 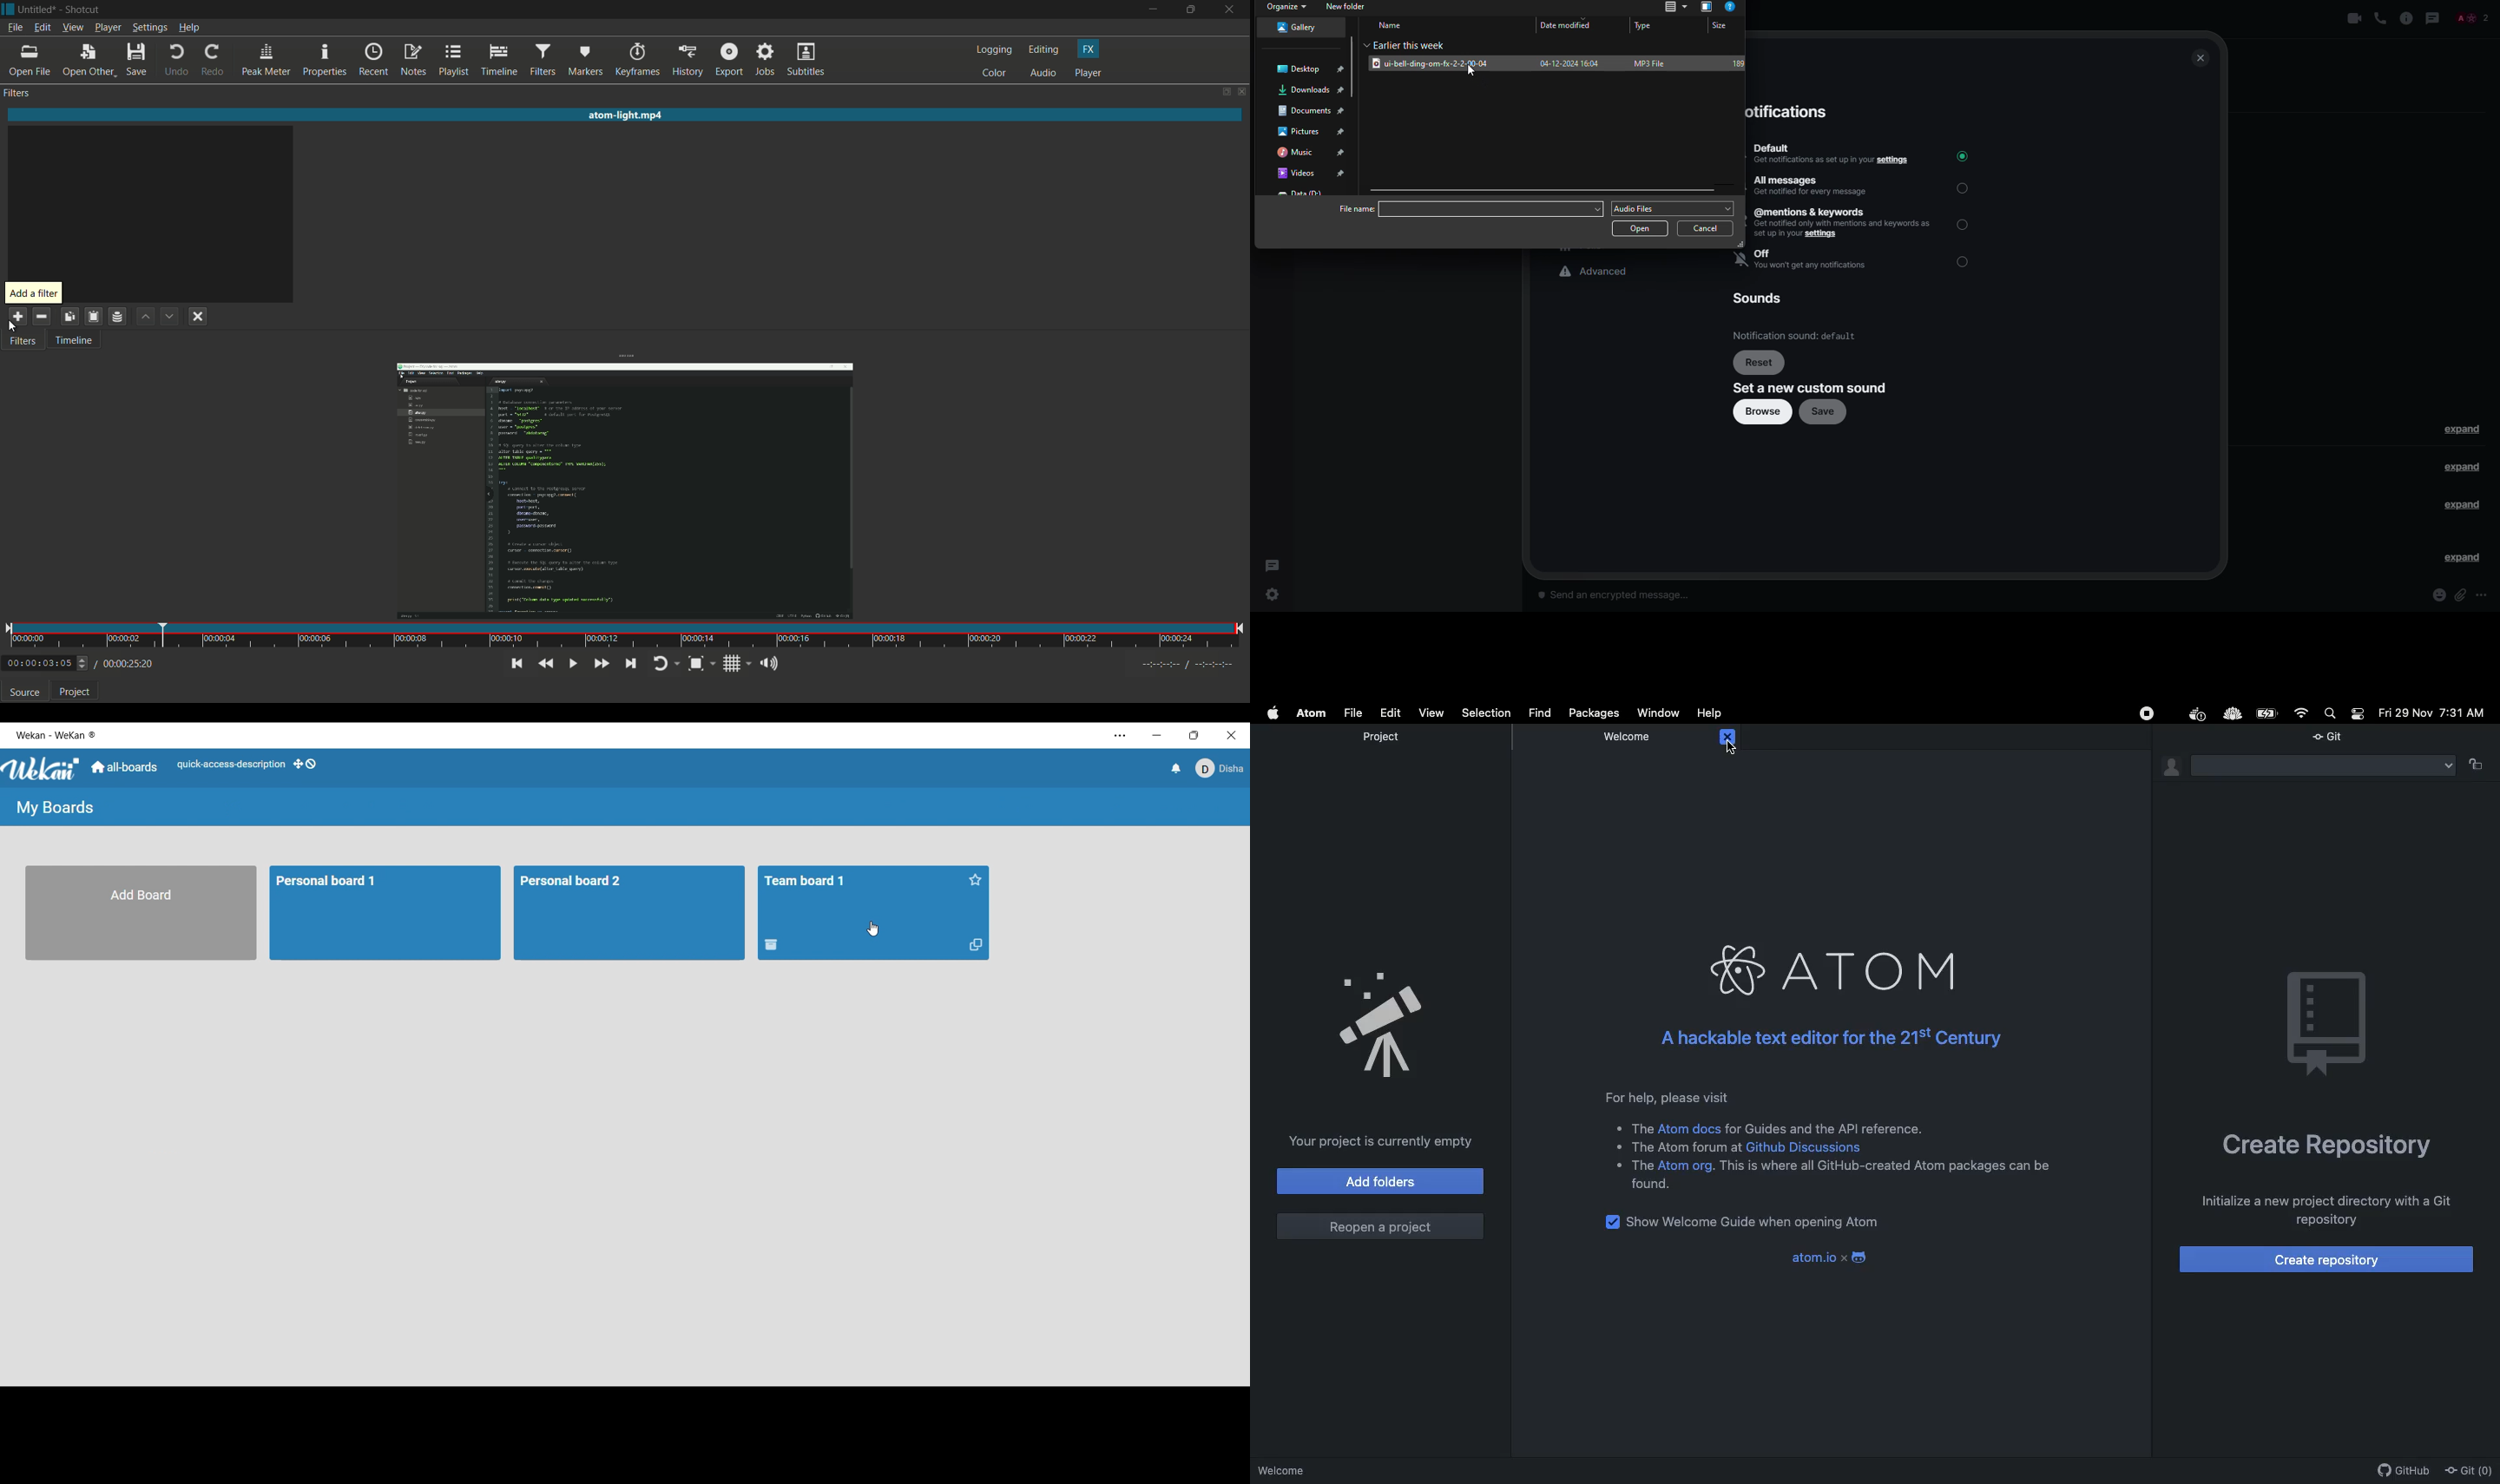 I want to click on emoji, so click(x=2439, y=595).